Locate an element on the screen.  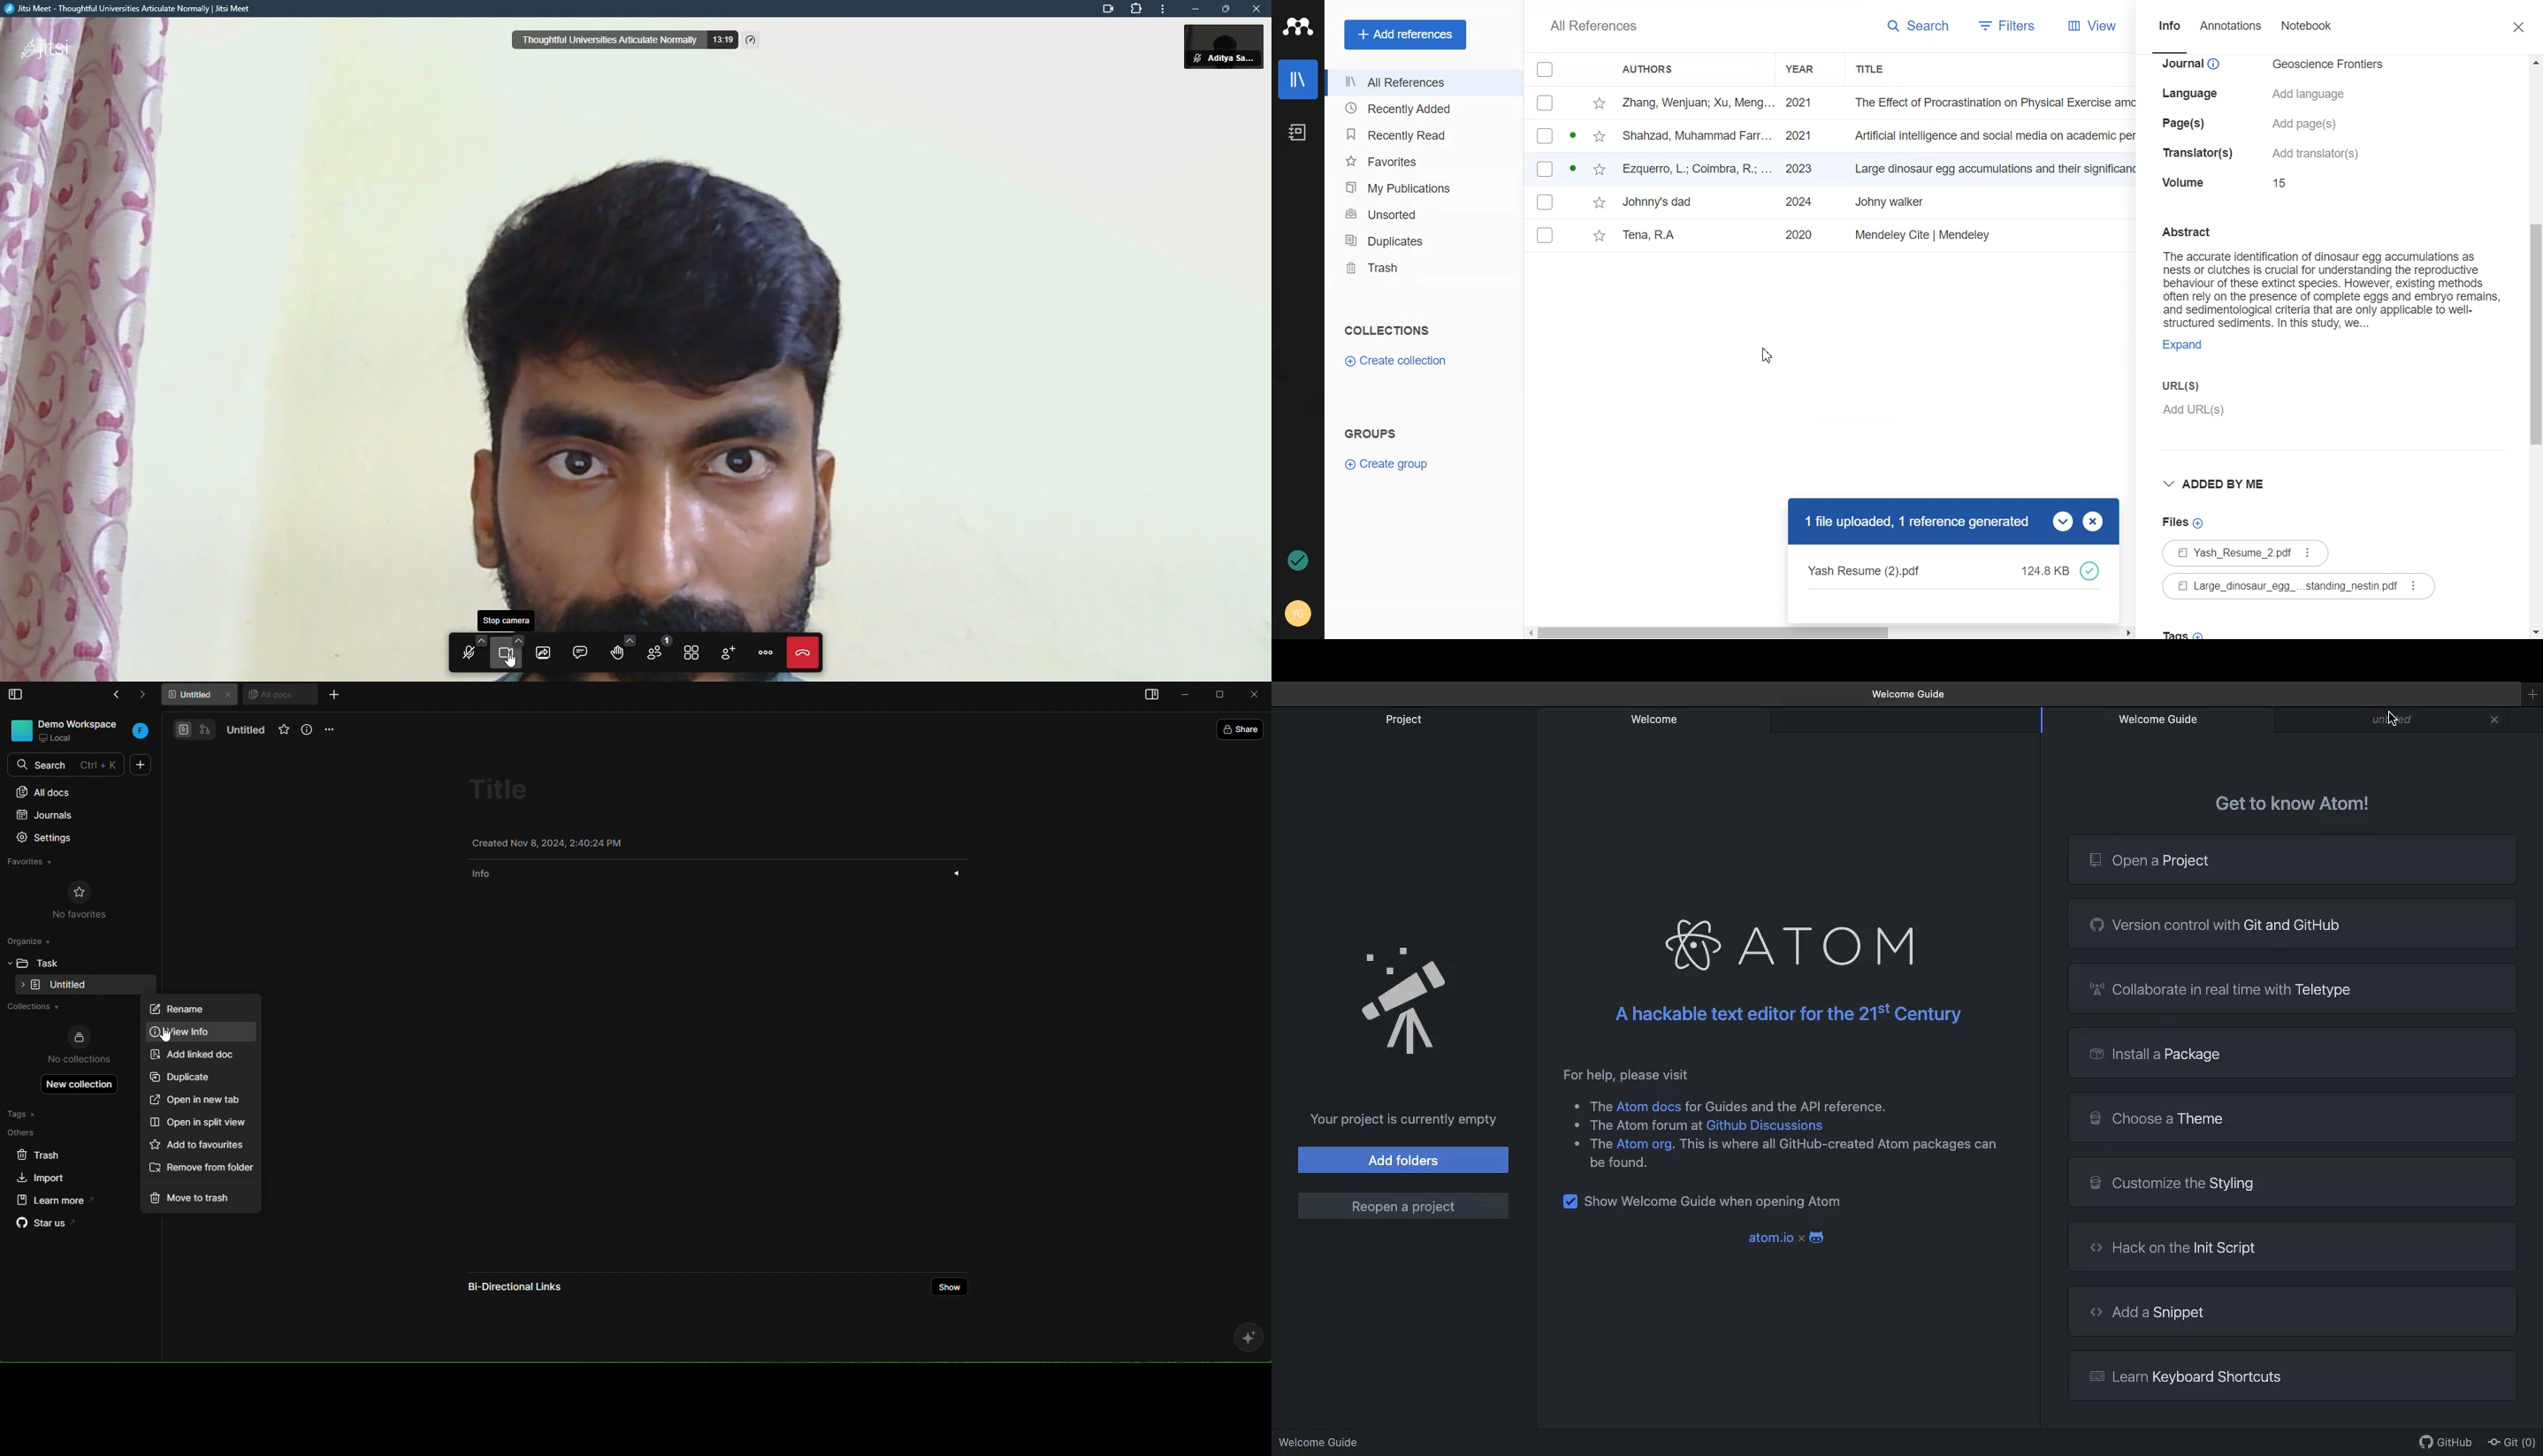
GitHub is located at coordinates (2442, 1439).